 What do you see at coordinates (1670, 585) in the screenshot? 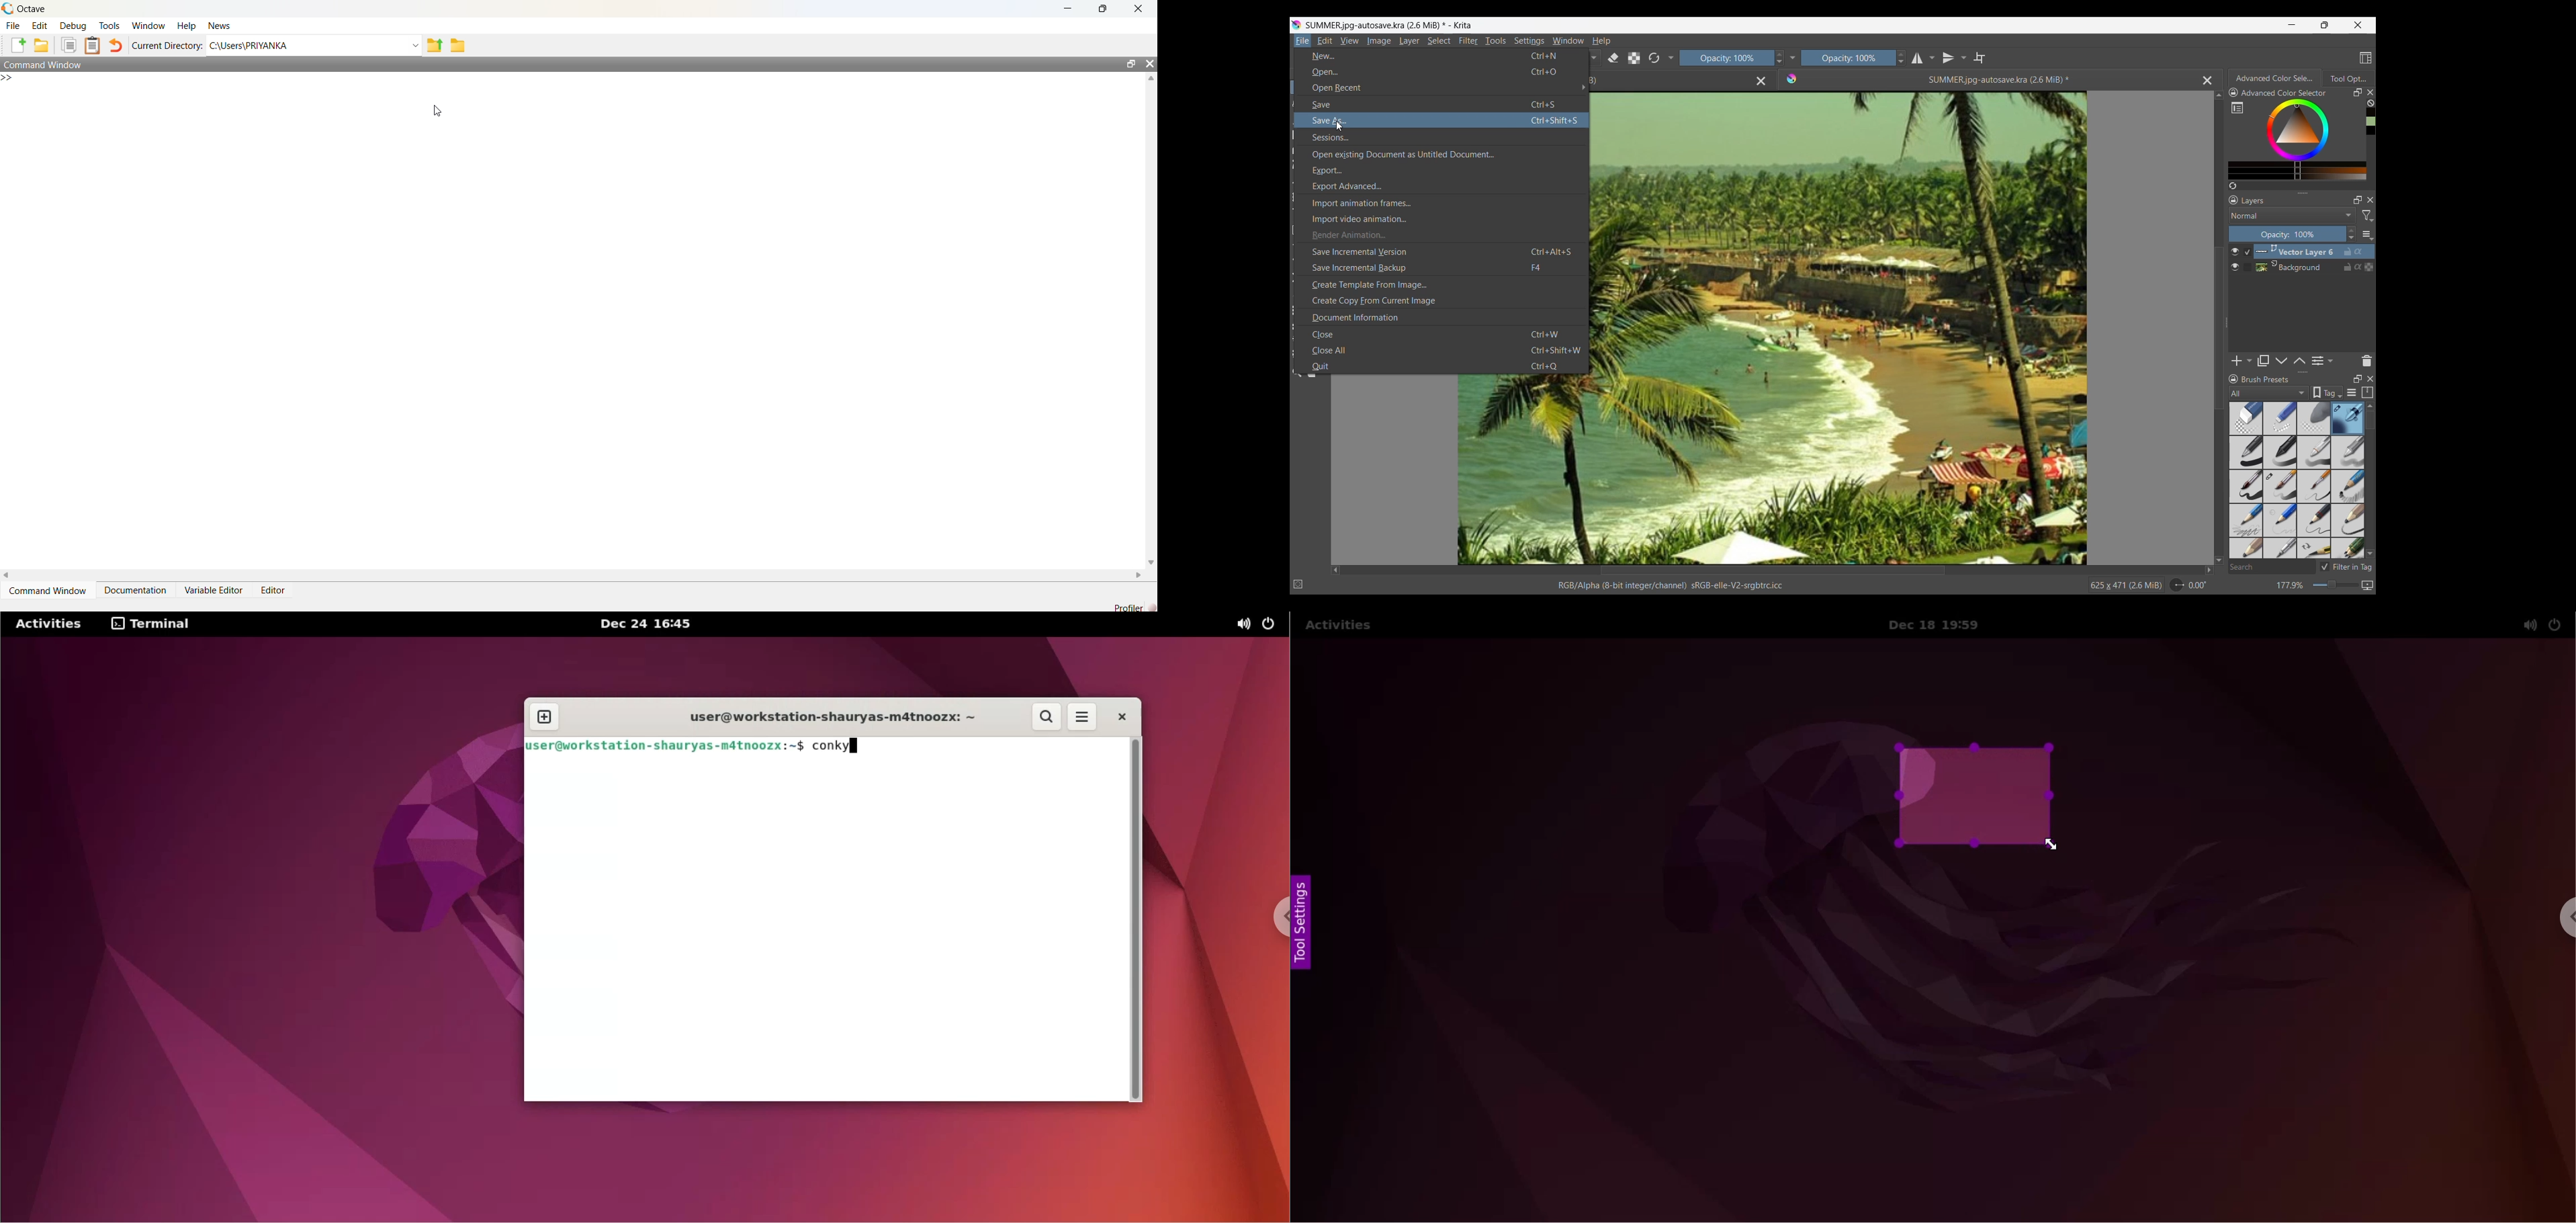
I see `File details` at bounding box center [1670, 585].